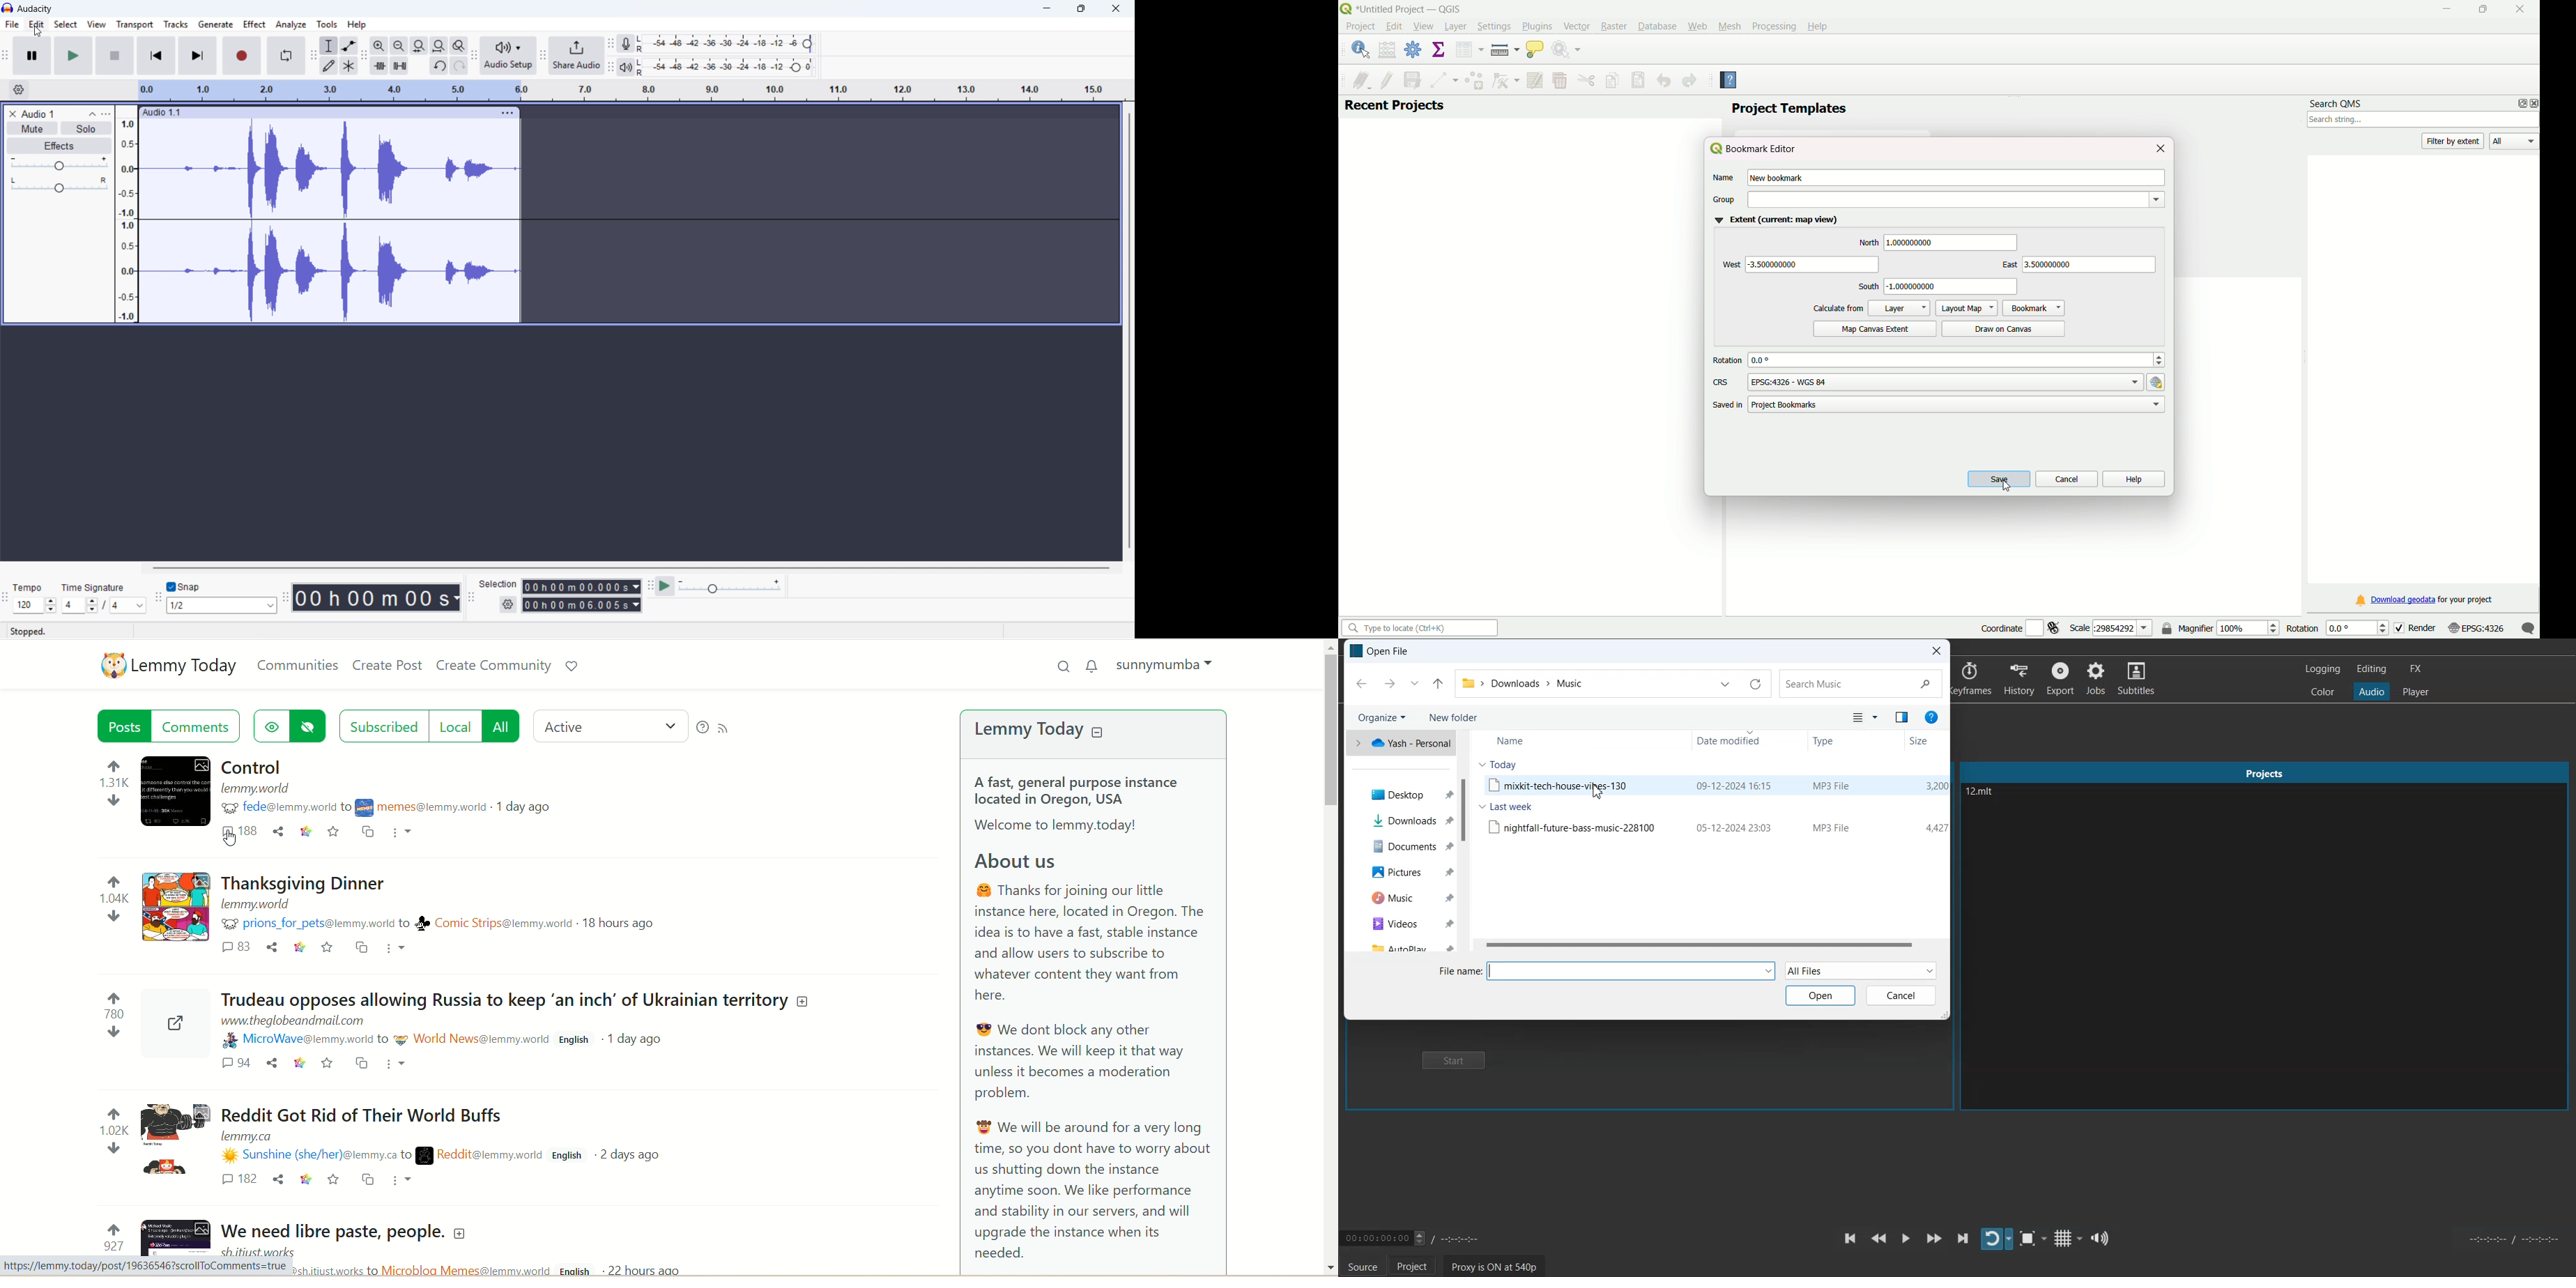 Image resolution: width=2576 pixels, height=1288 pixels. Describe the element at coordinates (273, 725) in the screenshot. I see `show hidden post` at that location.